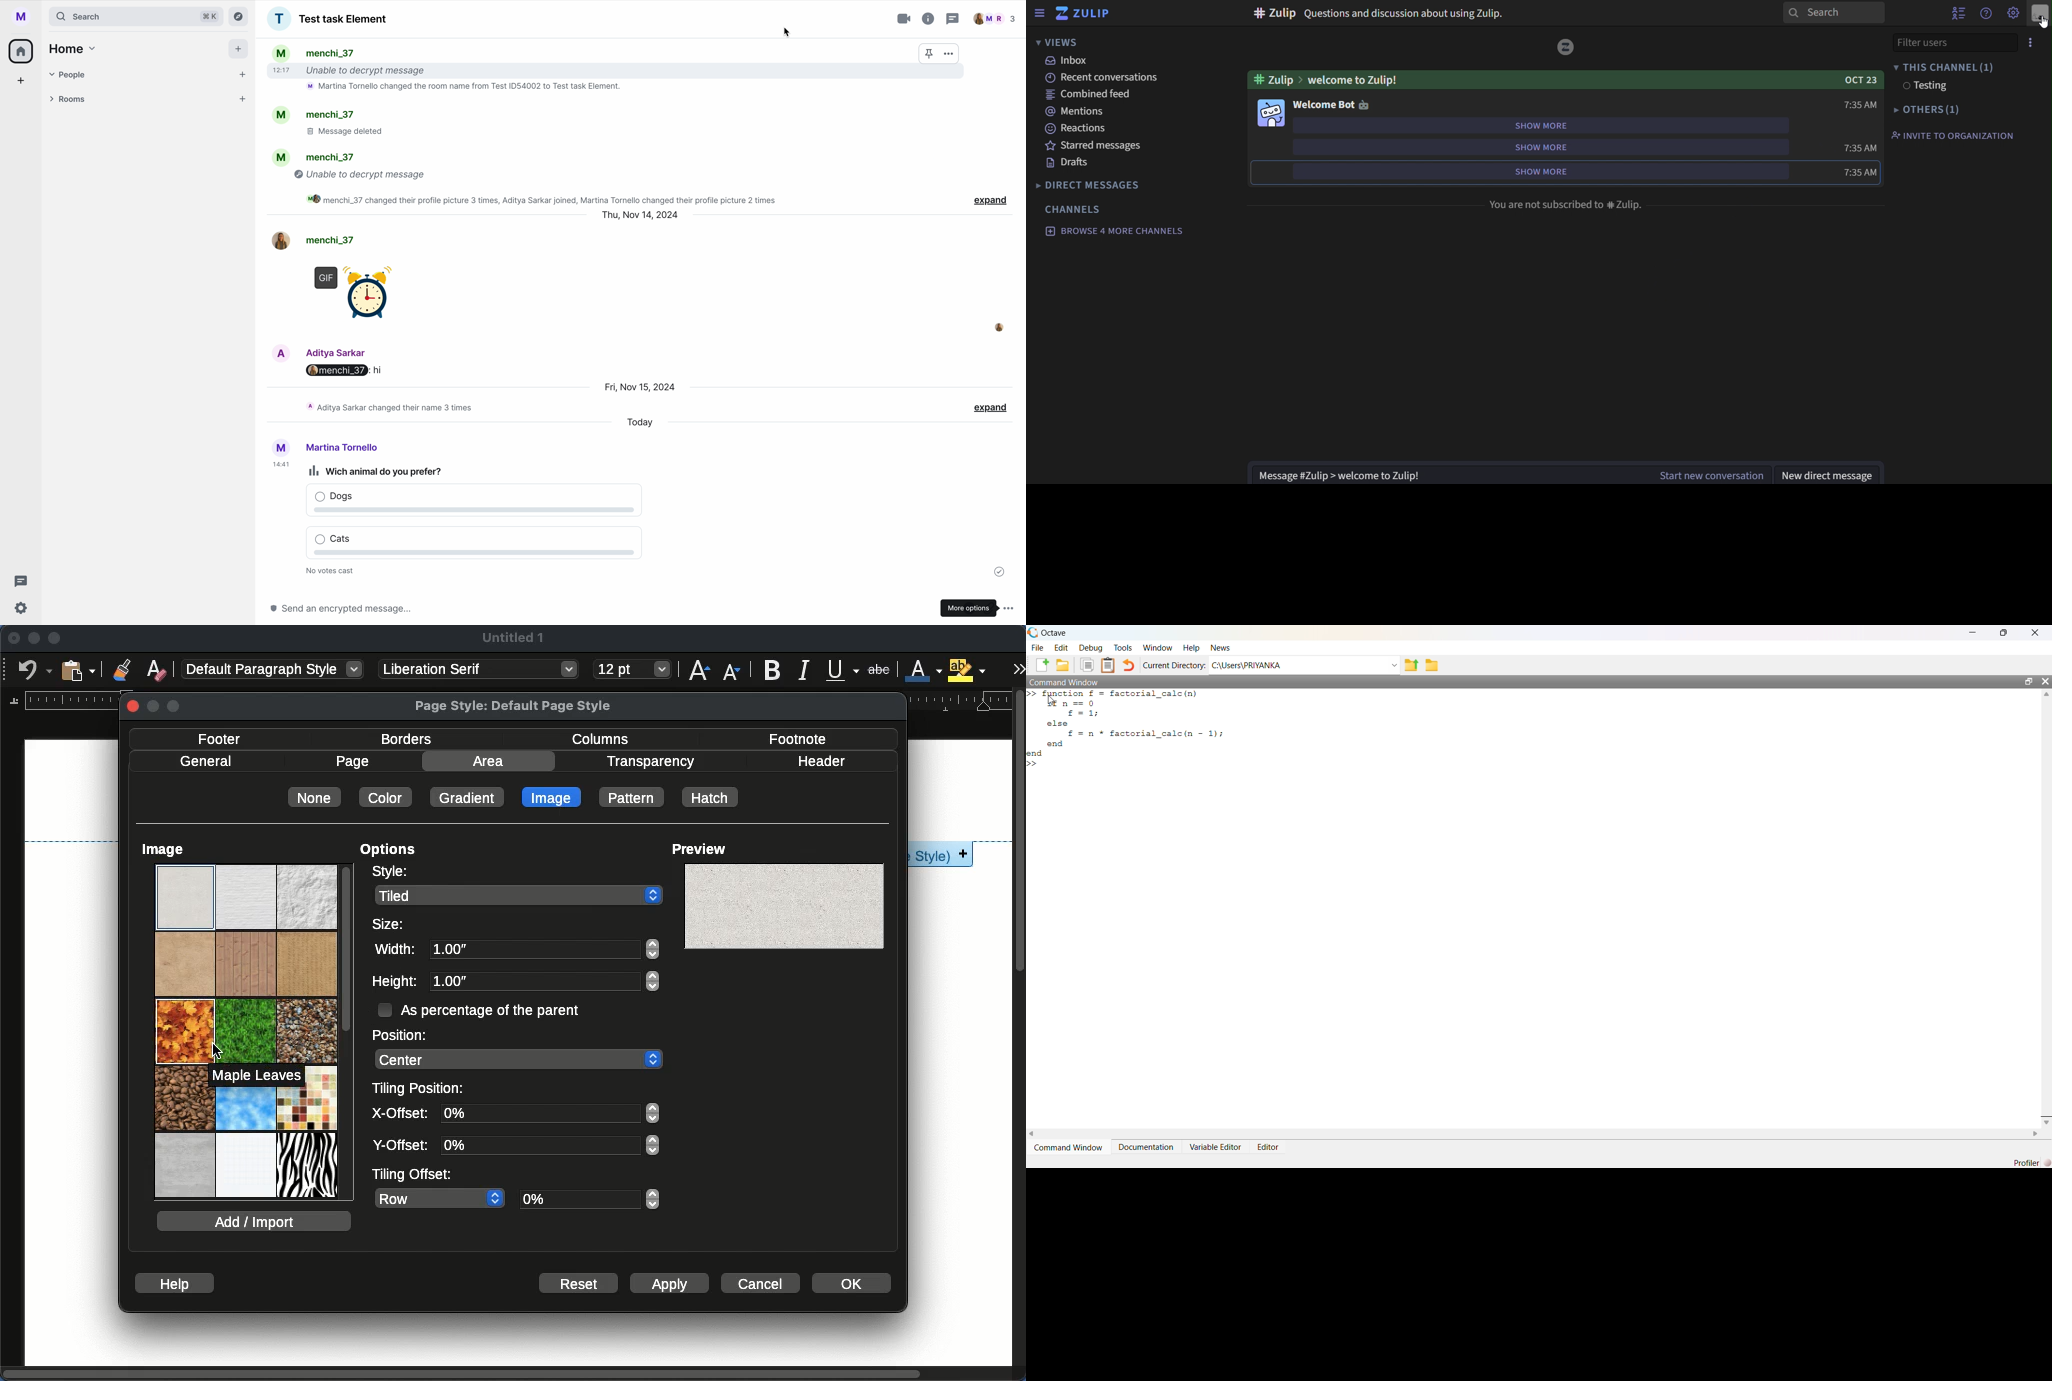 Image resolution: width=2072 pixels, height=1400 pixels. What do you see at coordinates (603, 740) in the screenshot?
I see `columns` at bounding box center [603, 740].